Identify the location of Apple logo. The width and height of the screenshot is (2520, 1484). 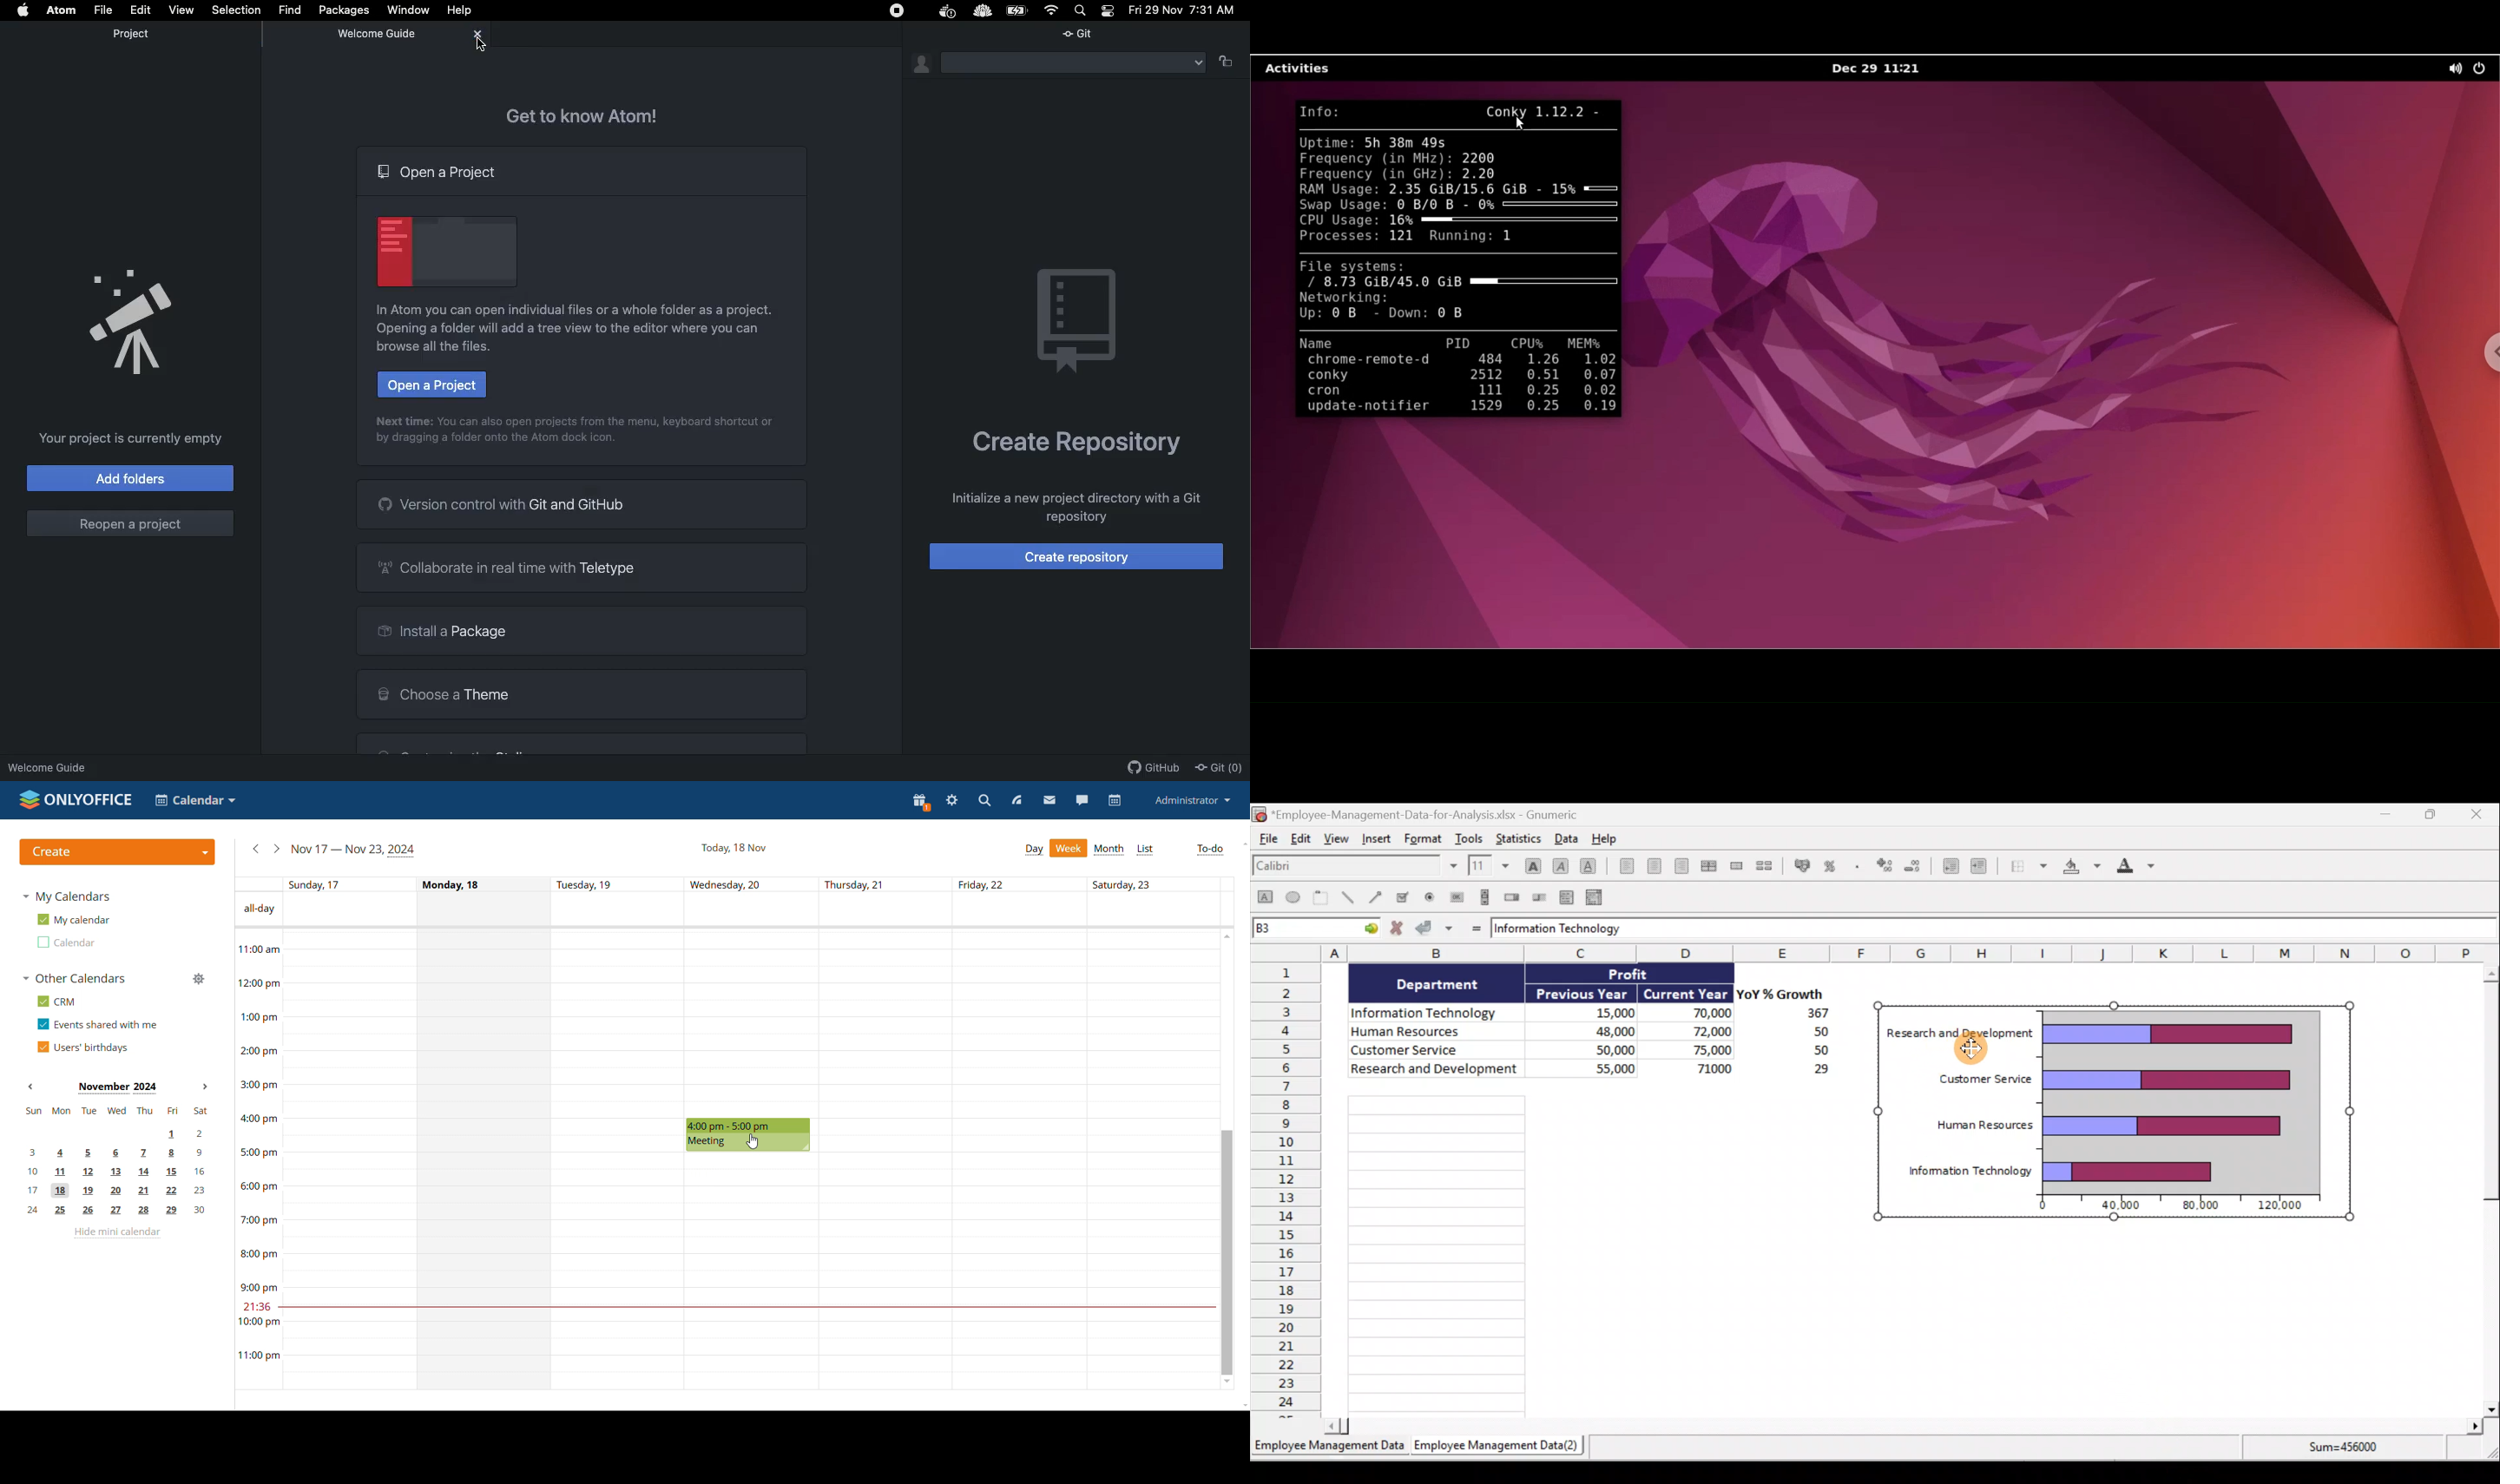
(27, 10).